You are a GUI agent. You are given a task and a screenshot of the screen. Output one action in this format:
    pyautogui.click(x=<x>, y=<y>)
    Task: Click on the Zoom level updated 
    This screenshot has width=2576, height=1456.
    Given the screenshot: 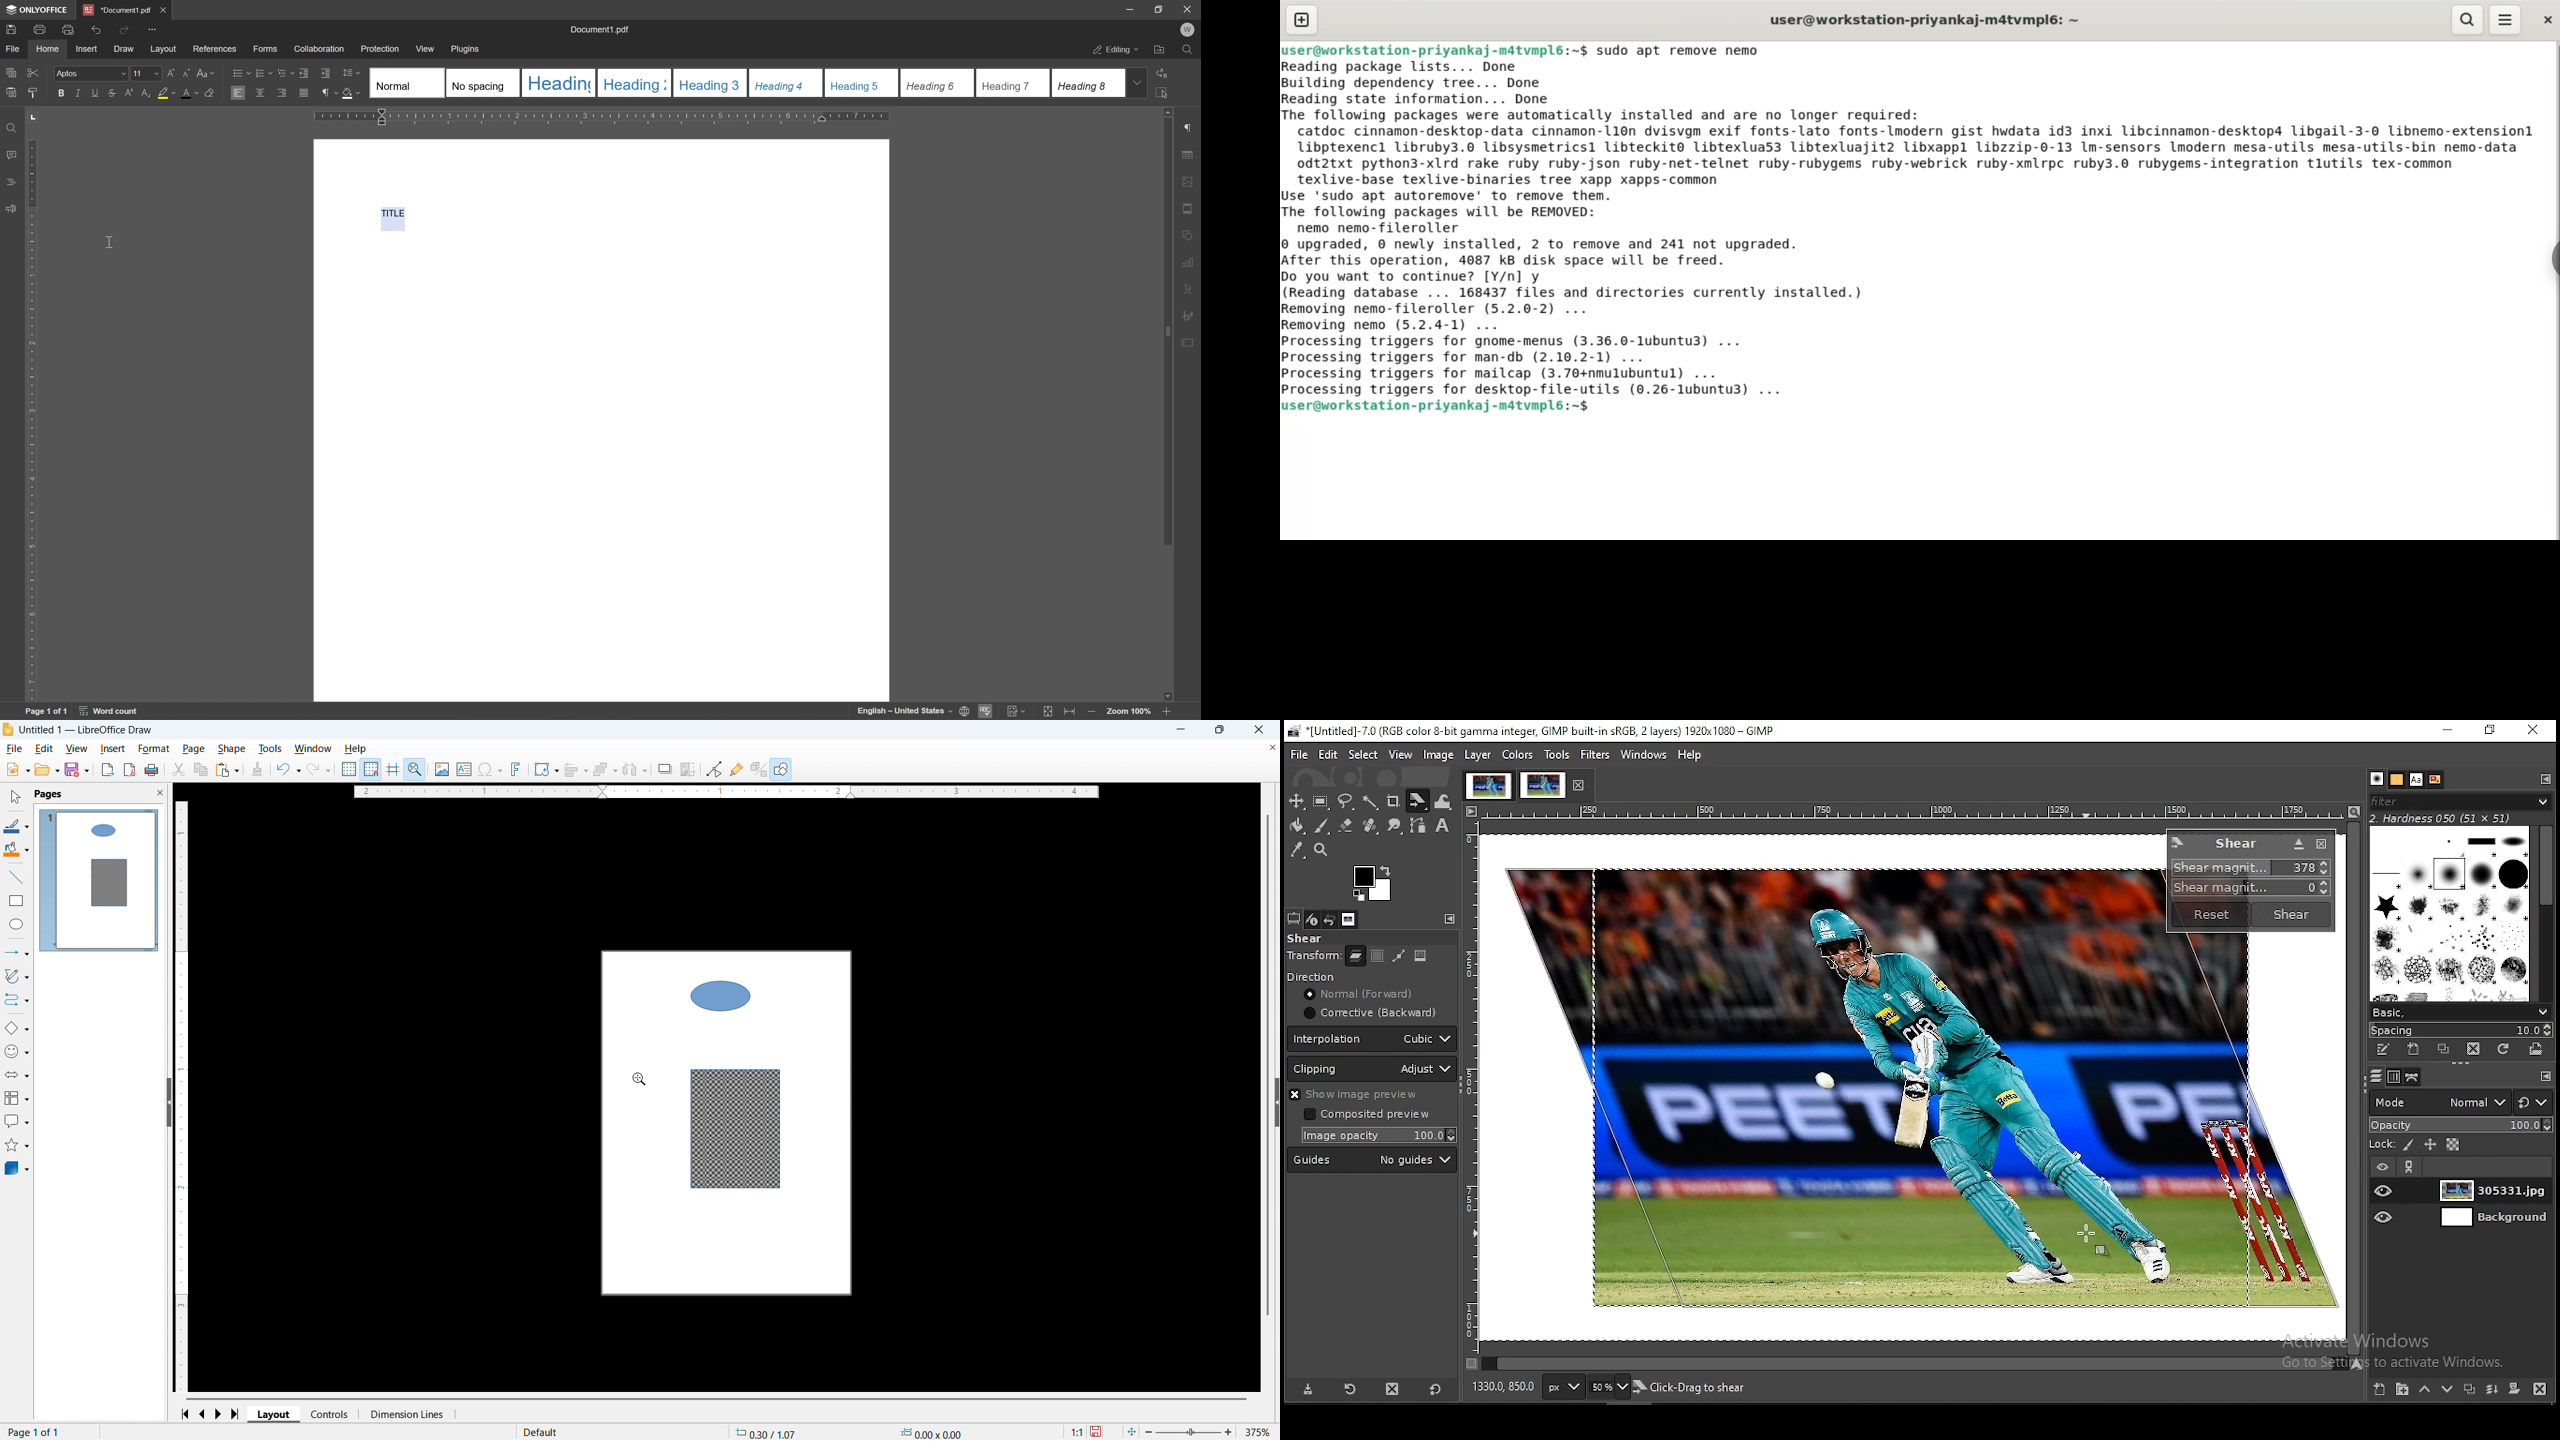 What is the action you would take?
    pyautogui.click(x=1260, y=1432)
    